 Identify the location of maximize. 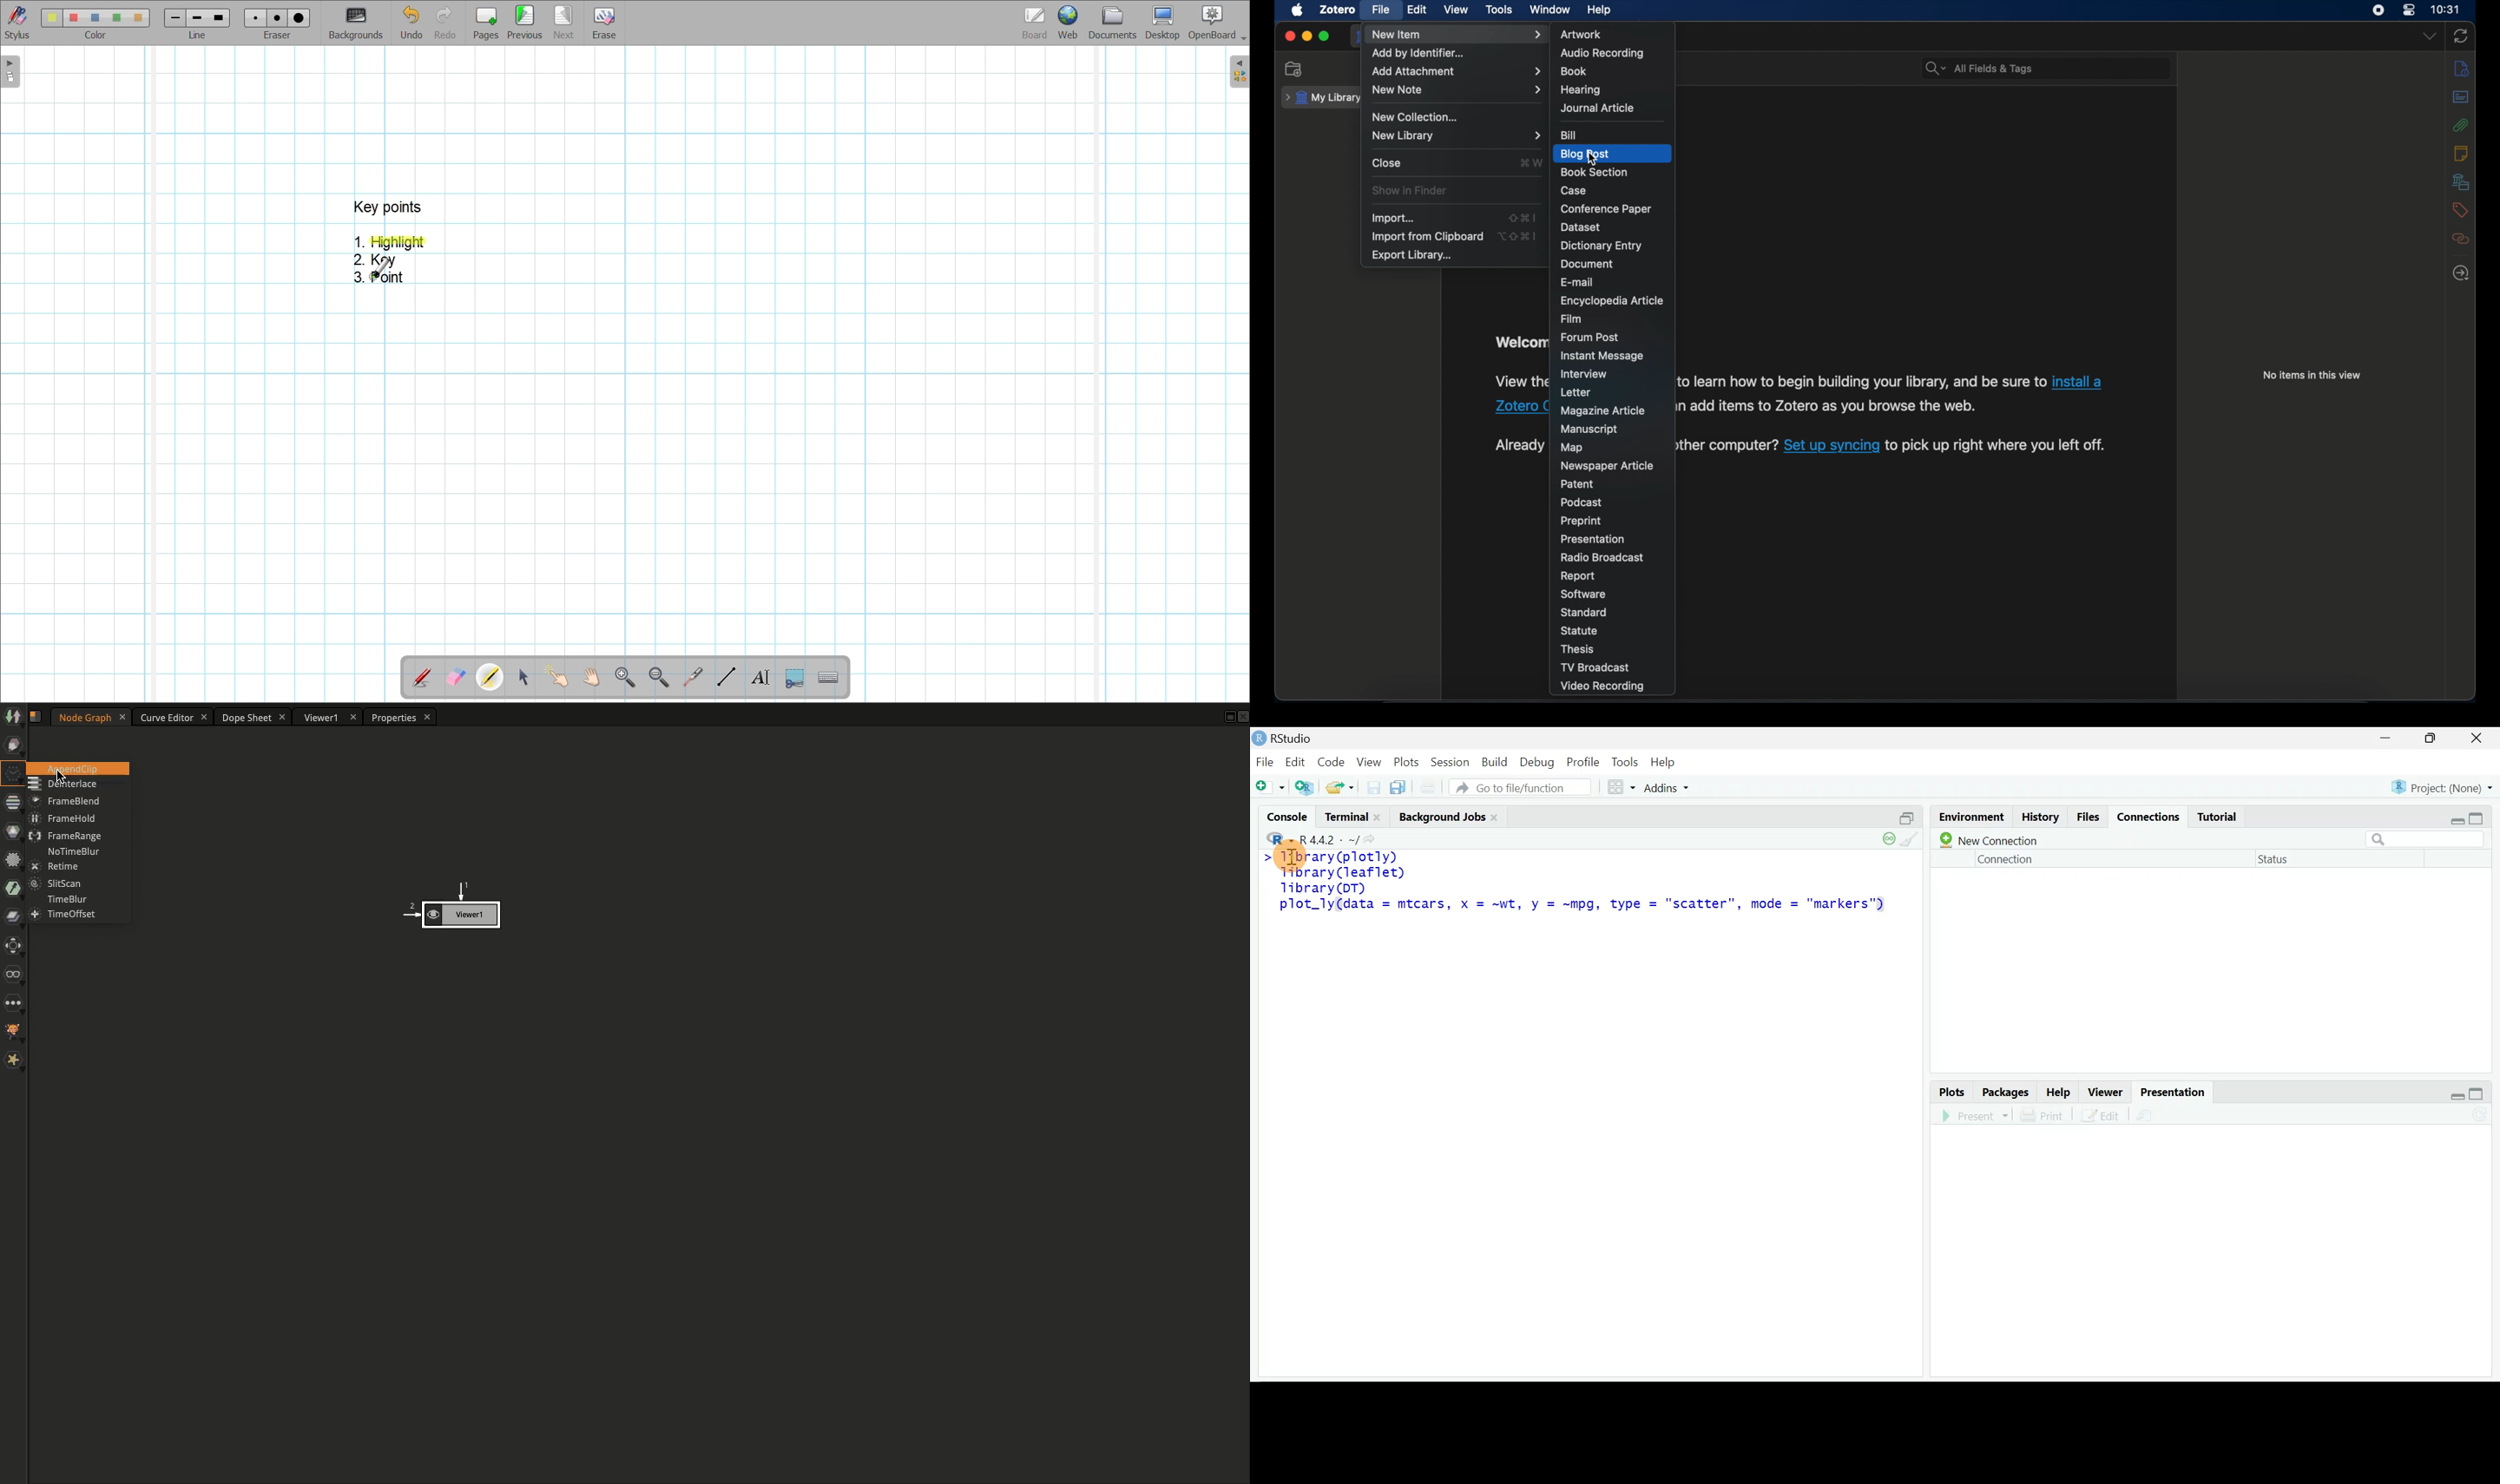
(2436, 739).